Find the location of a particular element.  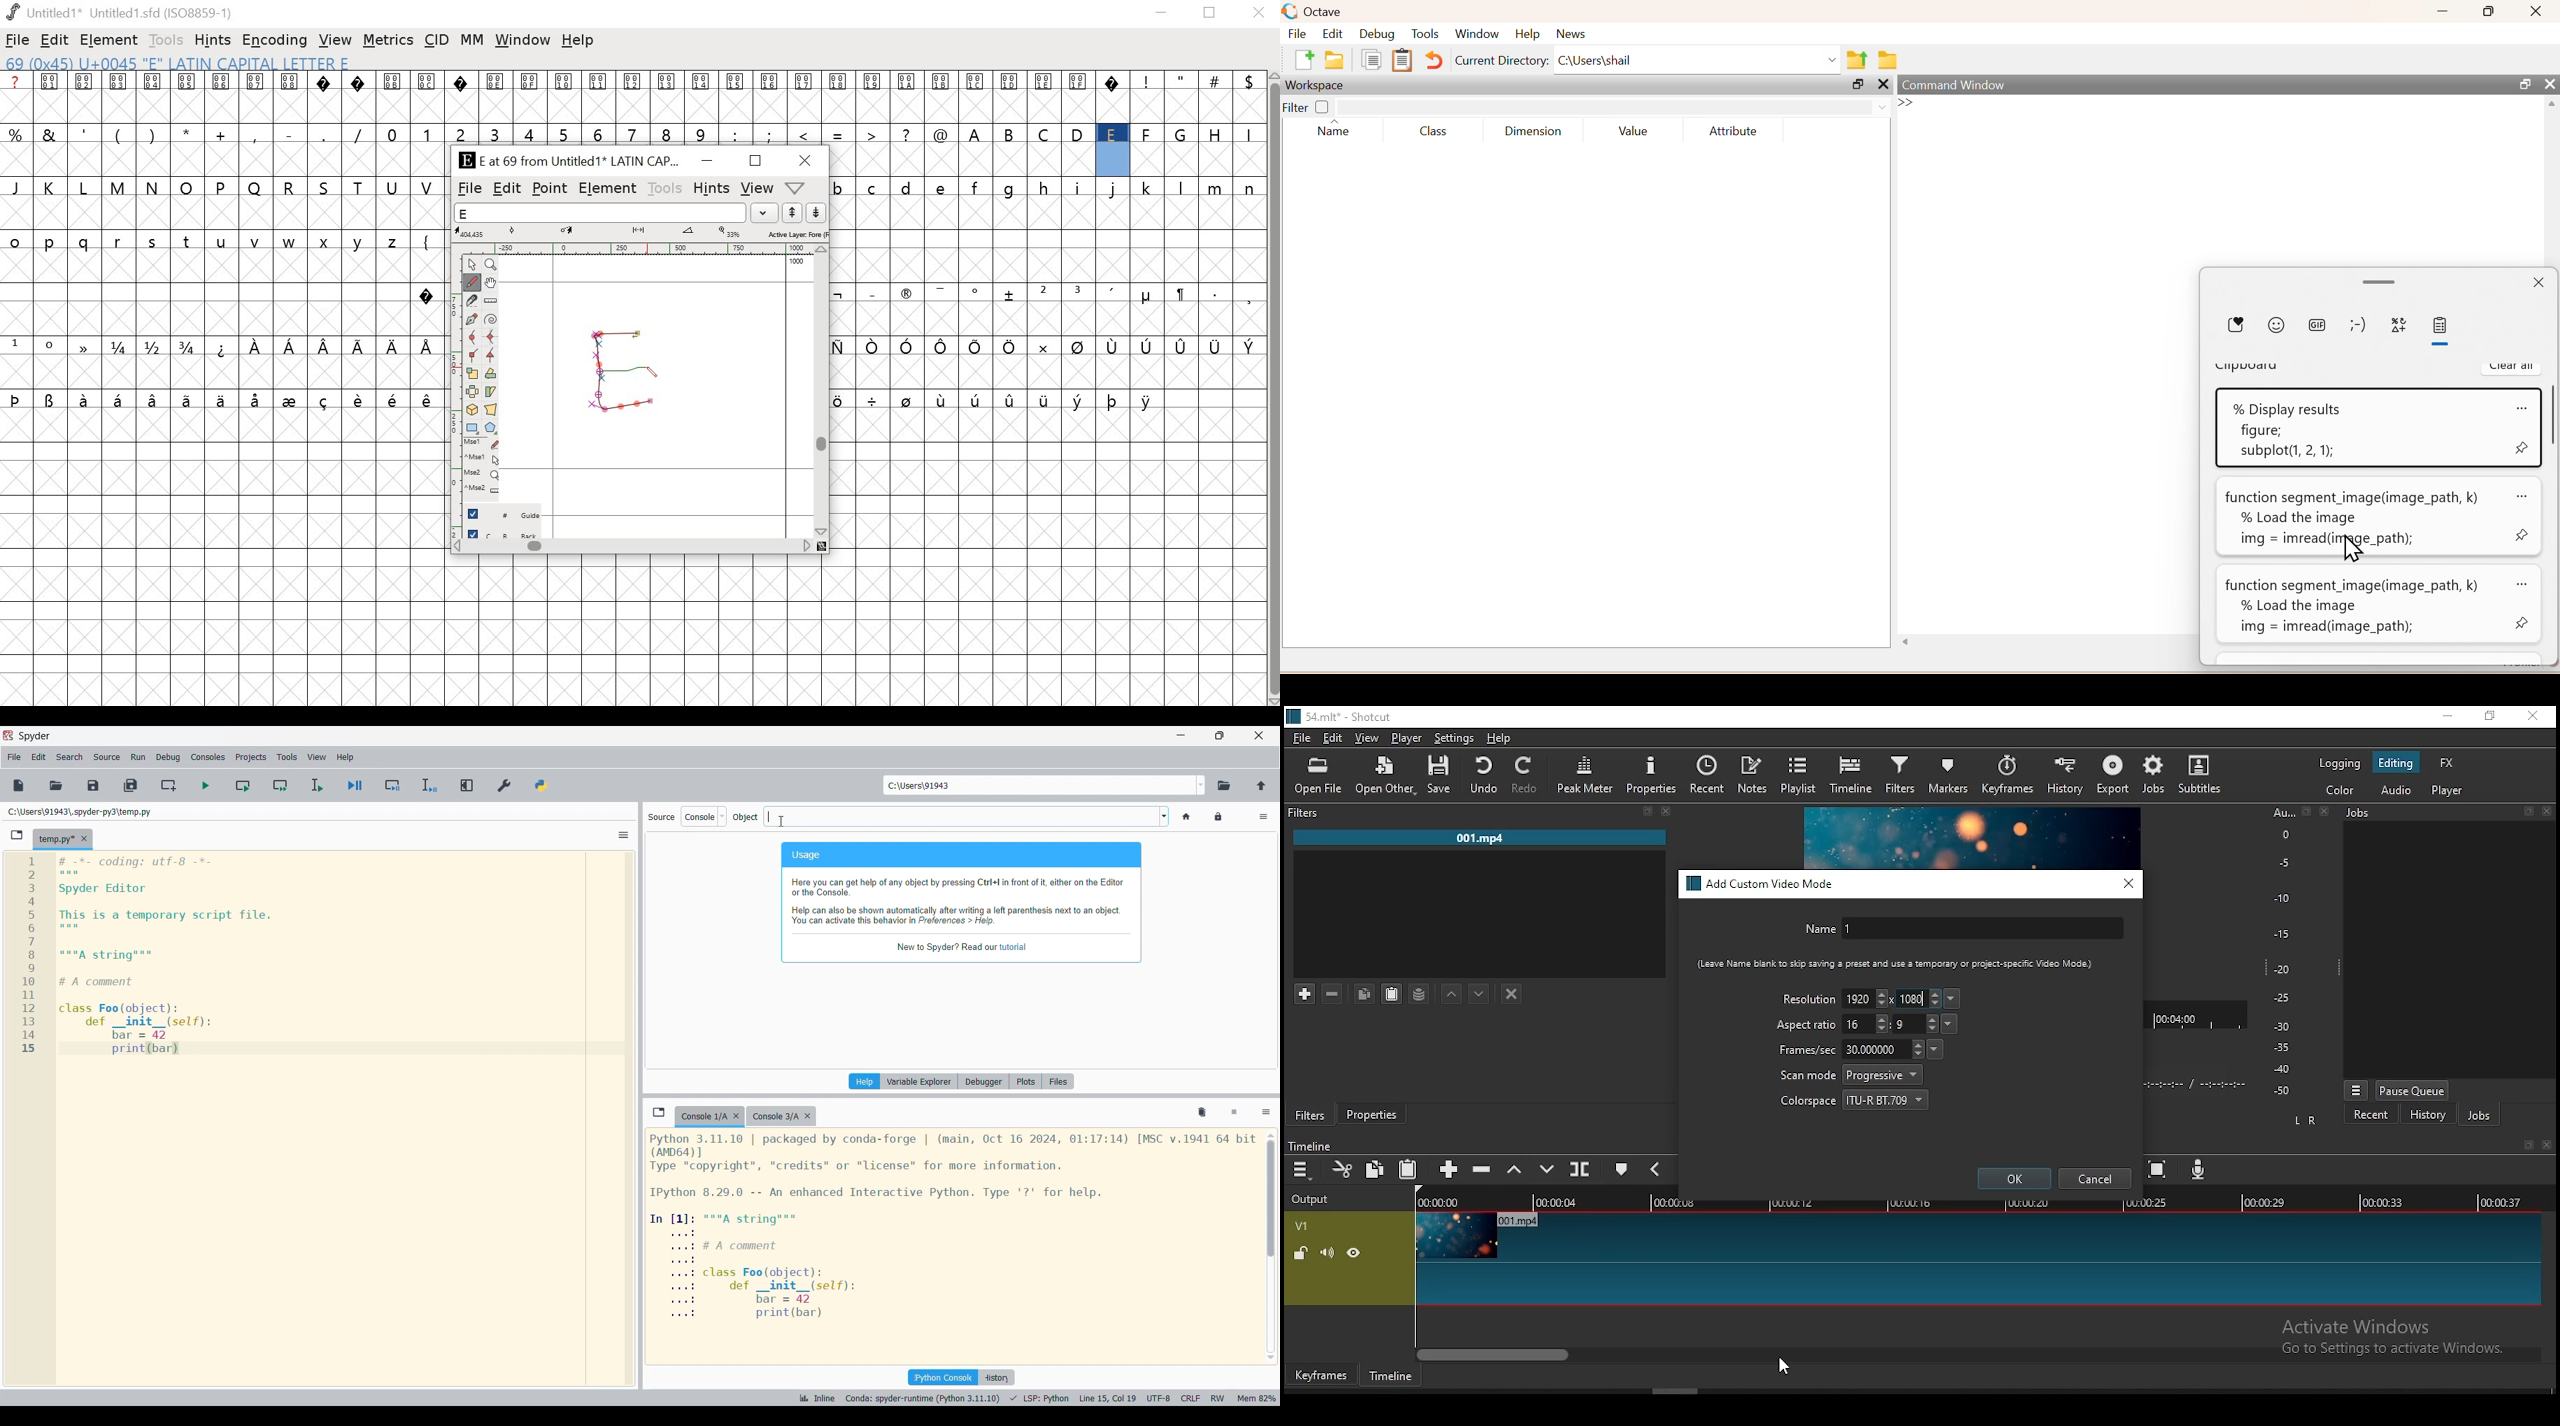

Minimize is located at coordinates (1181, 735).